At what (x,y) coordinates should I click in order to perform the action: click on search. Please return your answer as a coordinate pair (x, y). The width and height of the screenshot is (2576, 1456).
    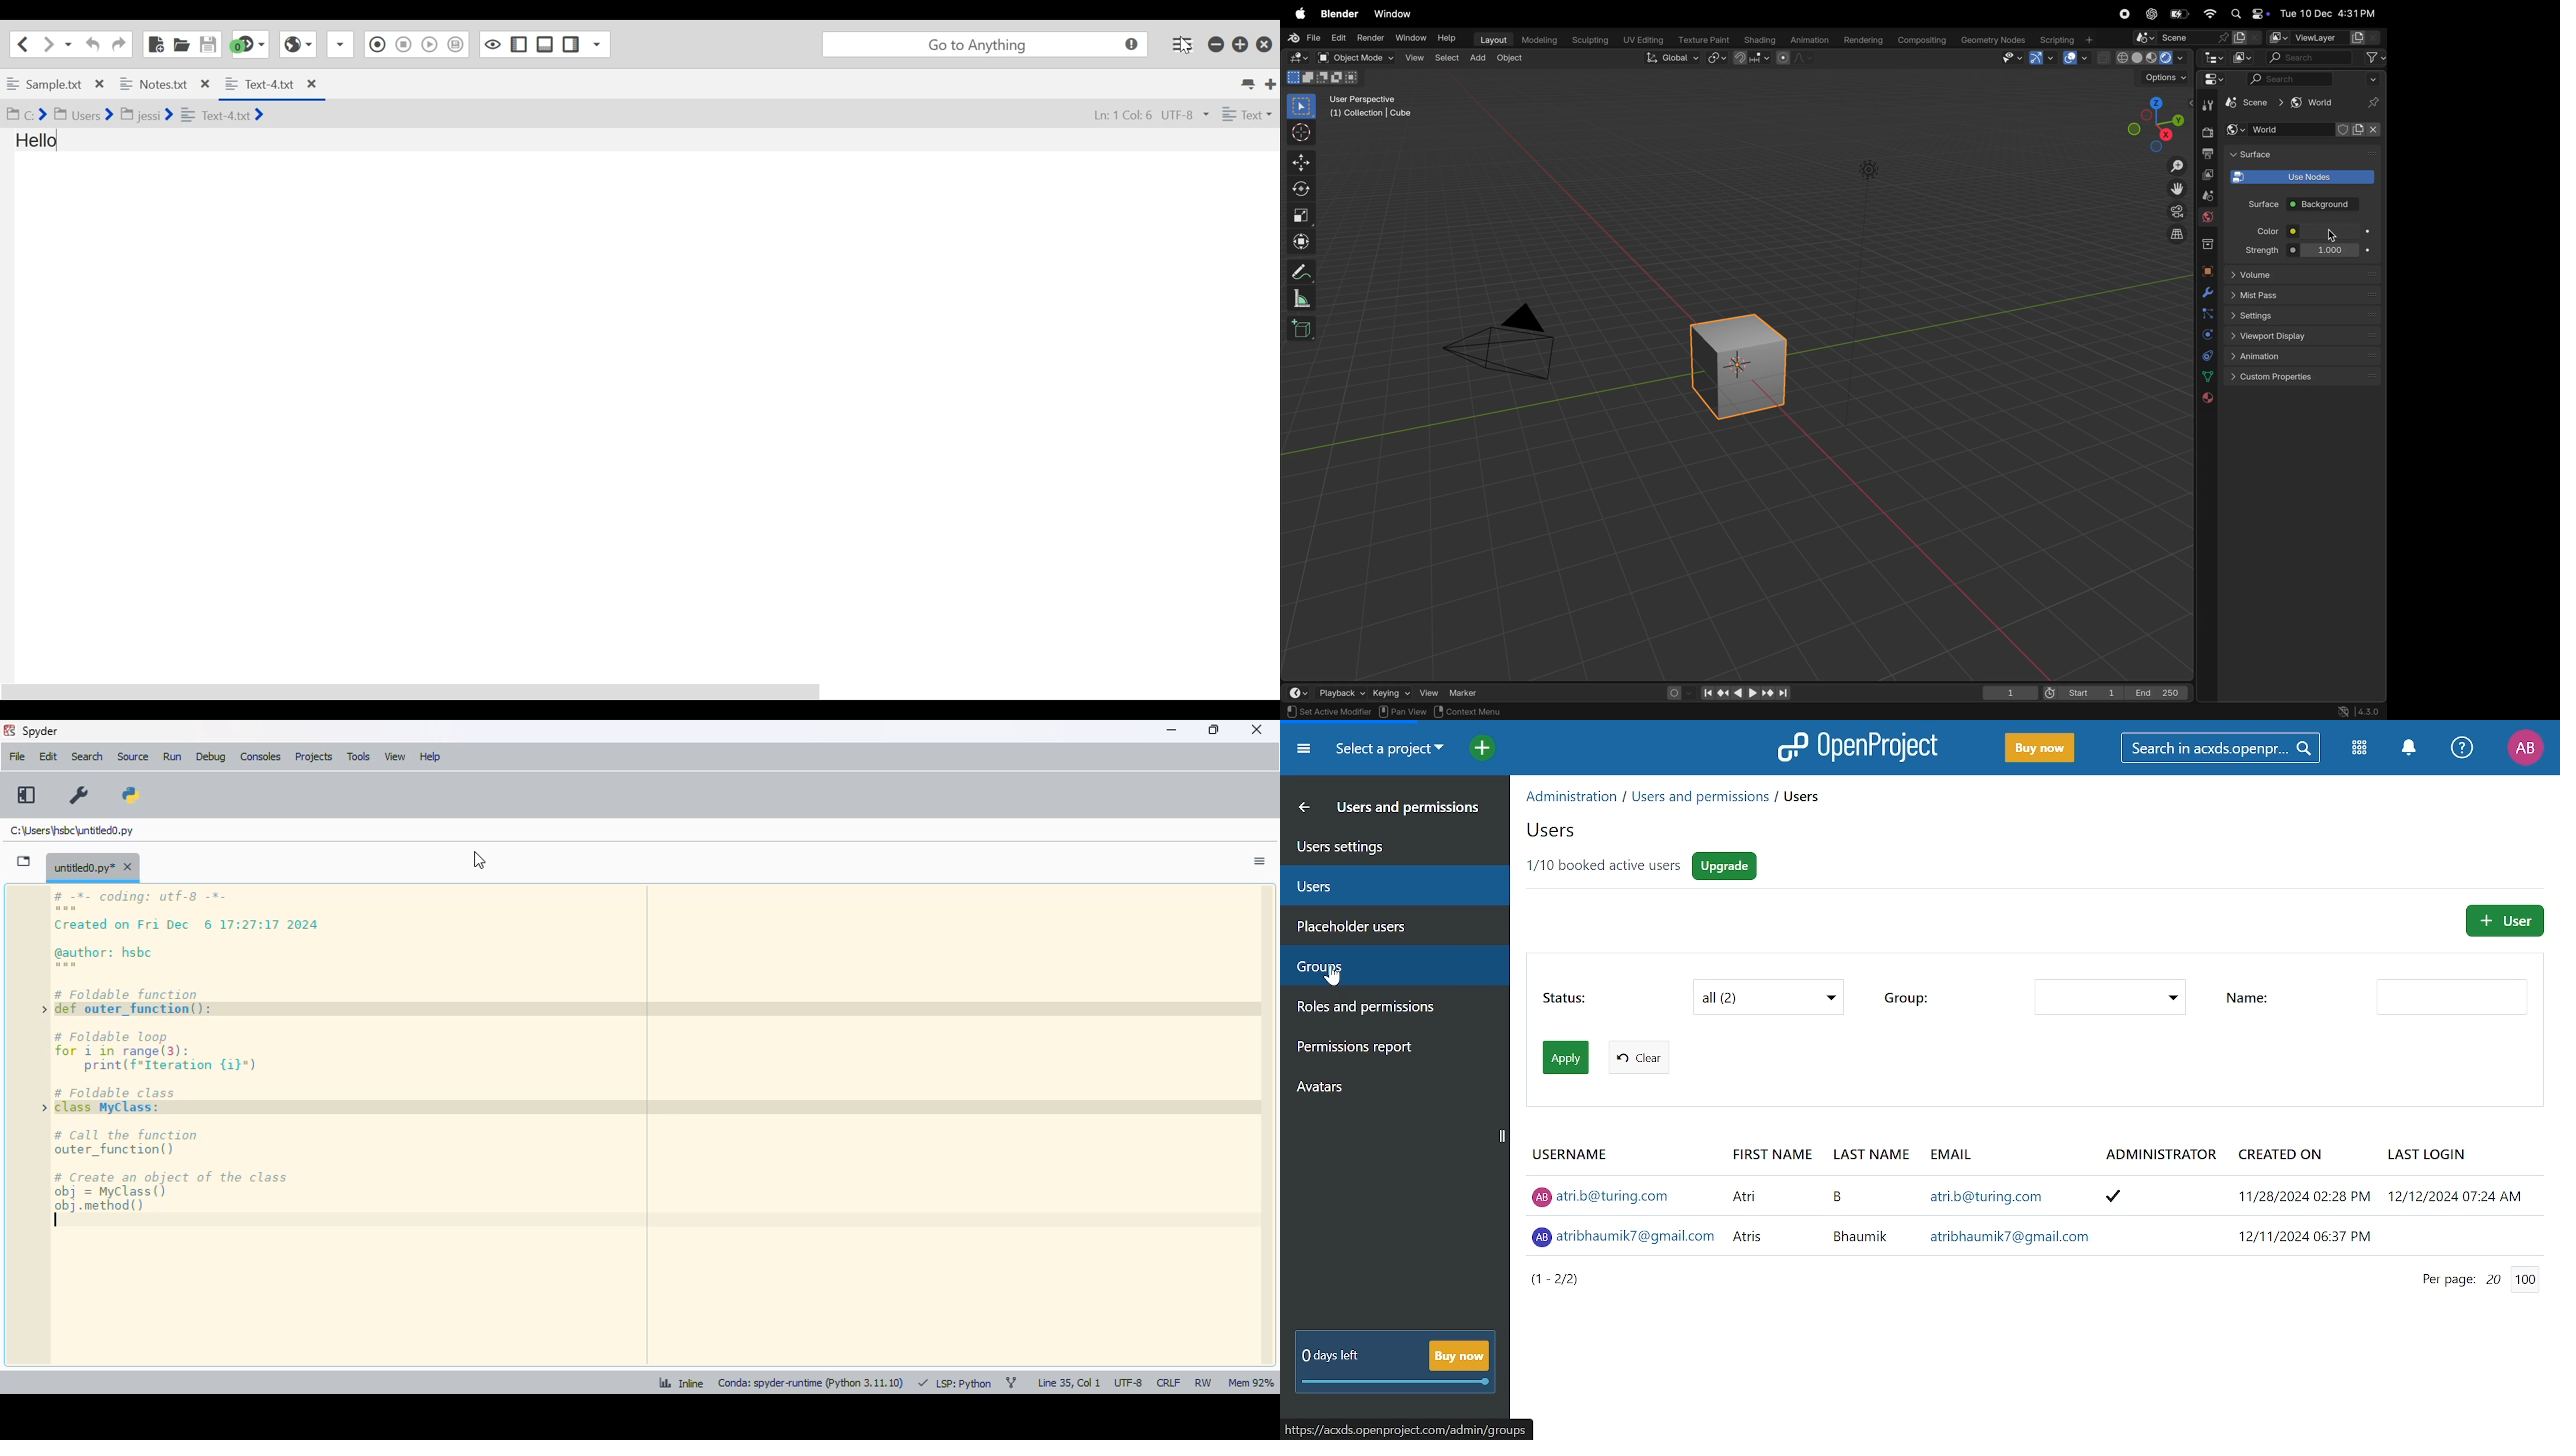
    Looking at the image, I should click on (2326, 58).